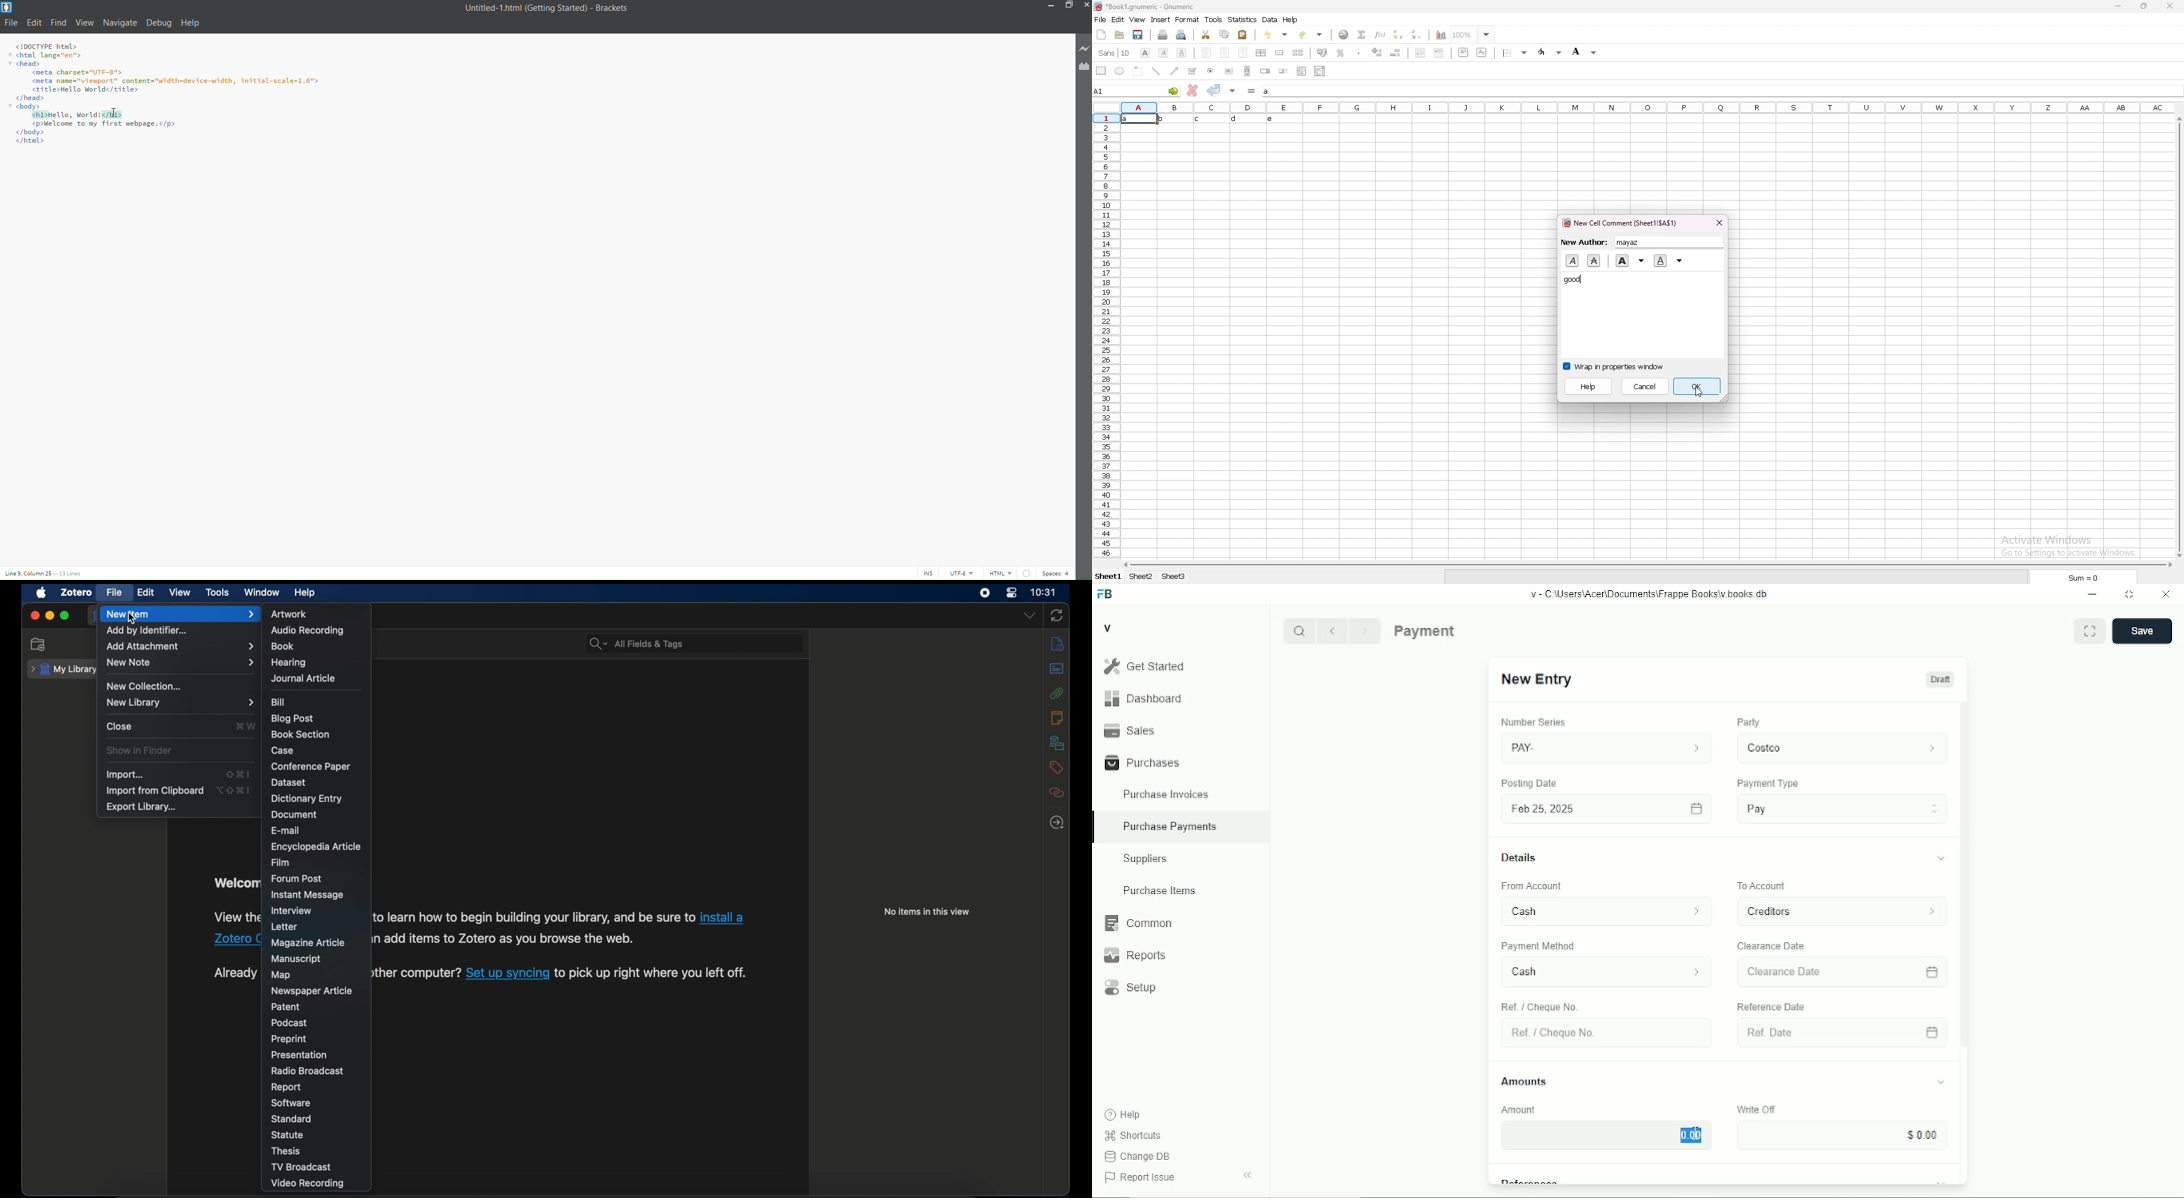 The image size is (2184, 1204). What do you see at coordinates (1550, 52) in the screenshot?
I see `foreground` at bounding box center [1550, 52].